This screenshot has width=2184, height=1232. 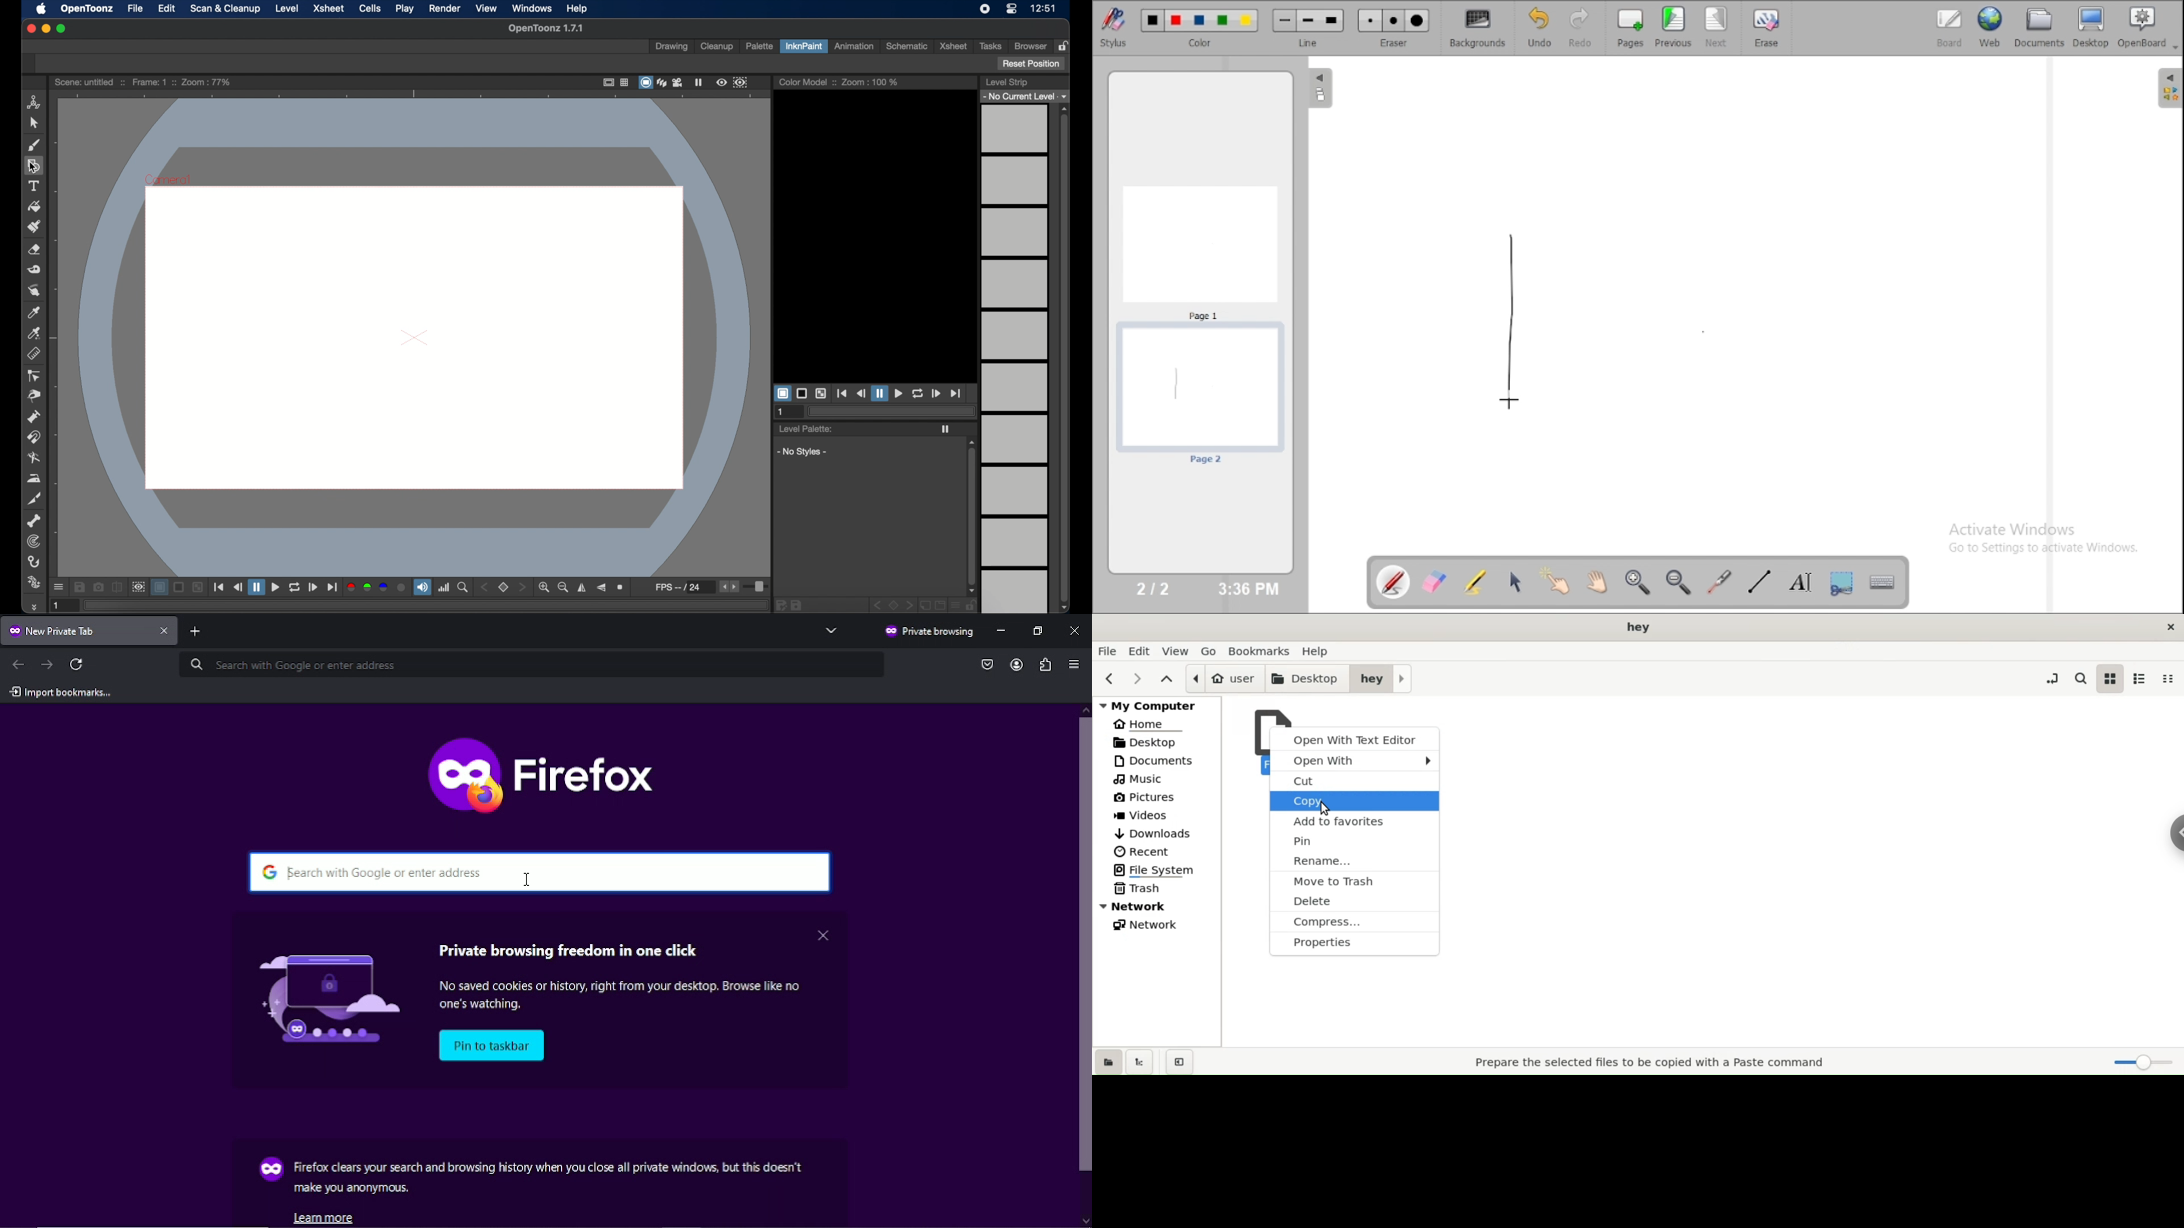 I want to click on move to trash, so click(x=1354, y=884).